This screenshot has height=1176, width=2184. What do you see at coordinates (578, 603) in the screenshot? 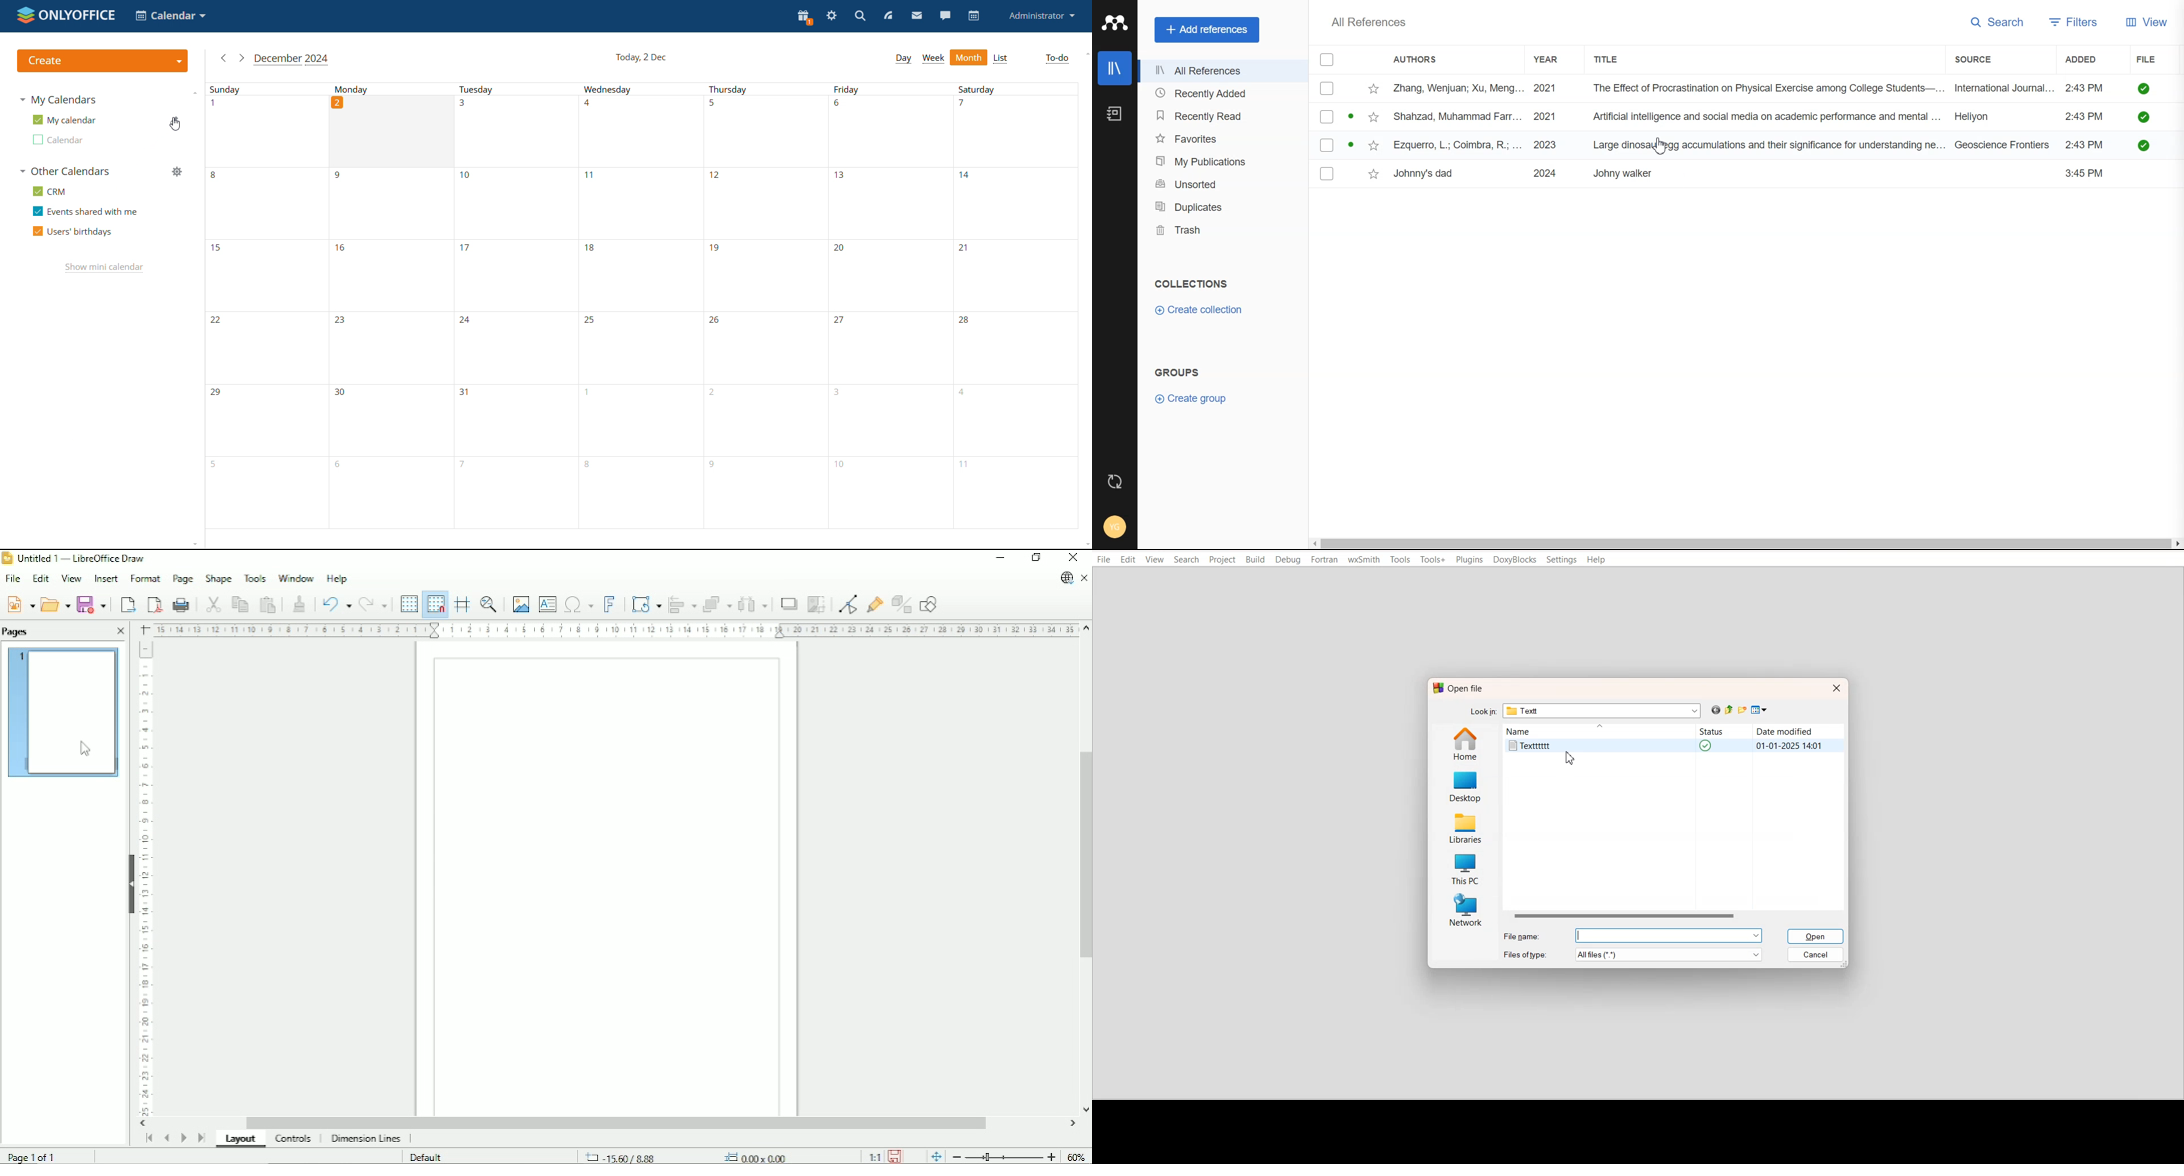
I see `Insert special character` at bounding box center [578, 603].